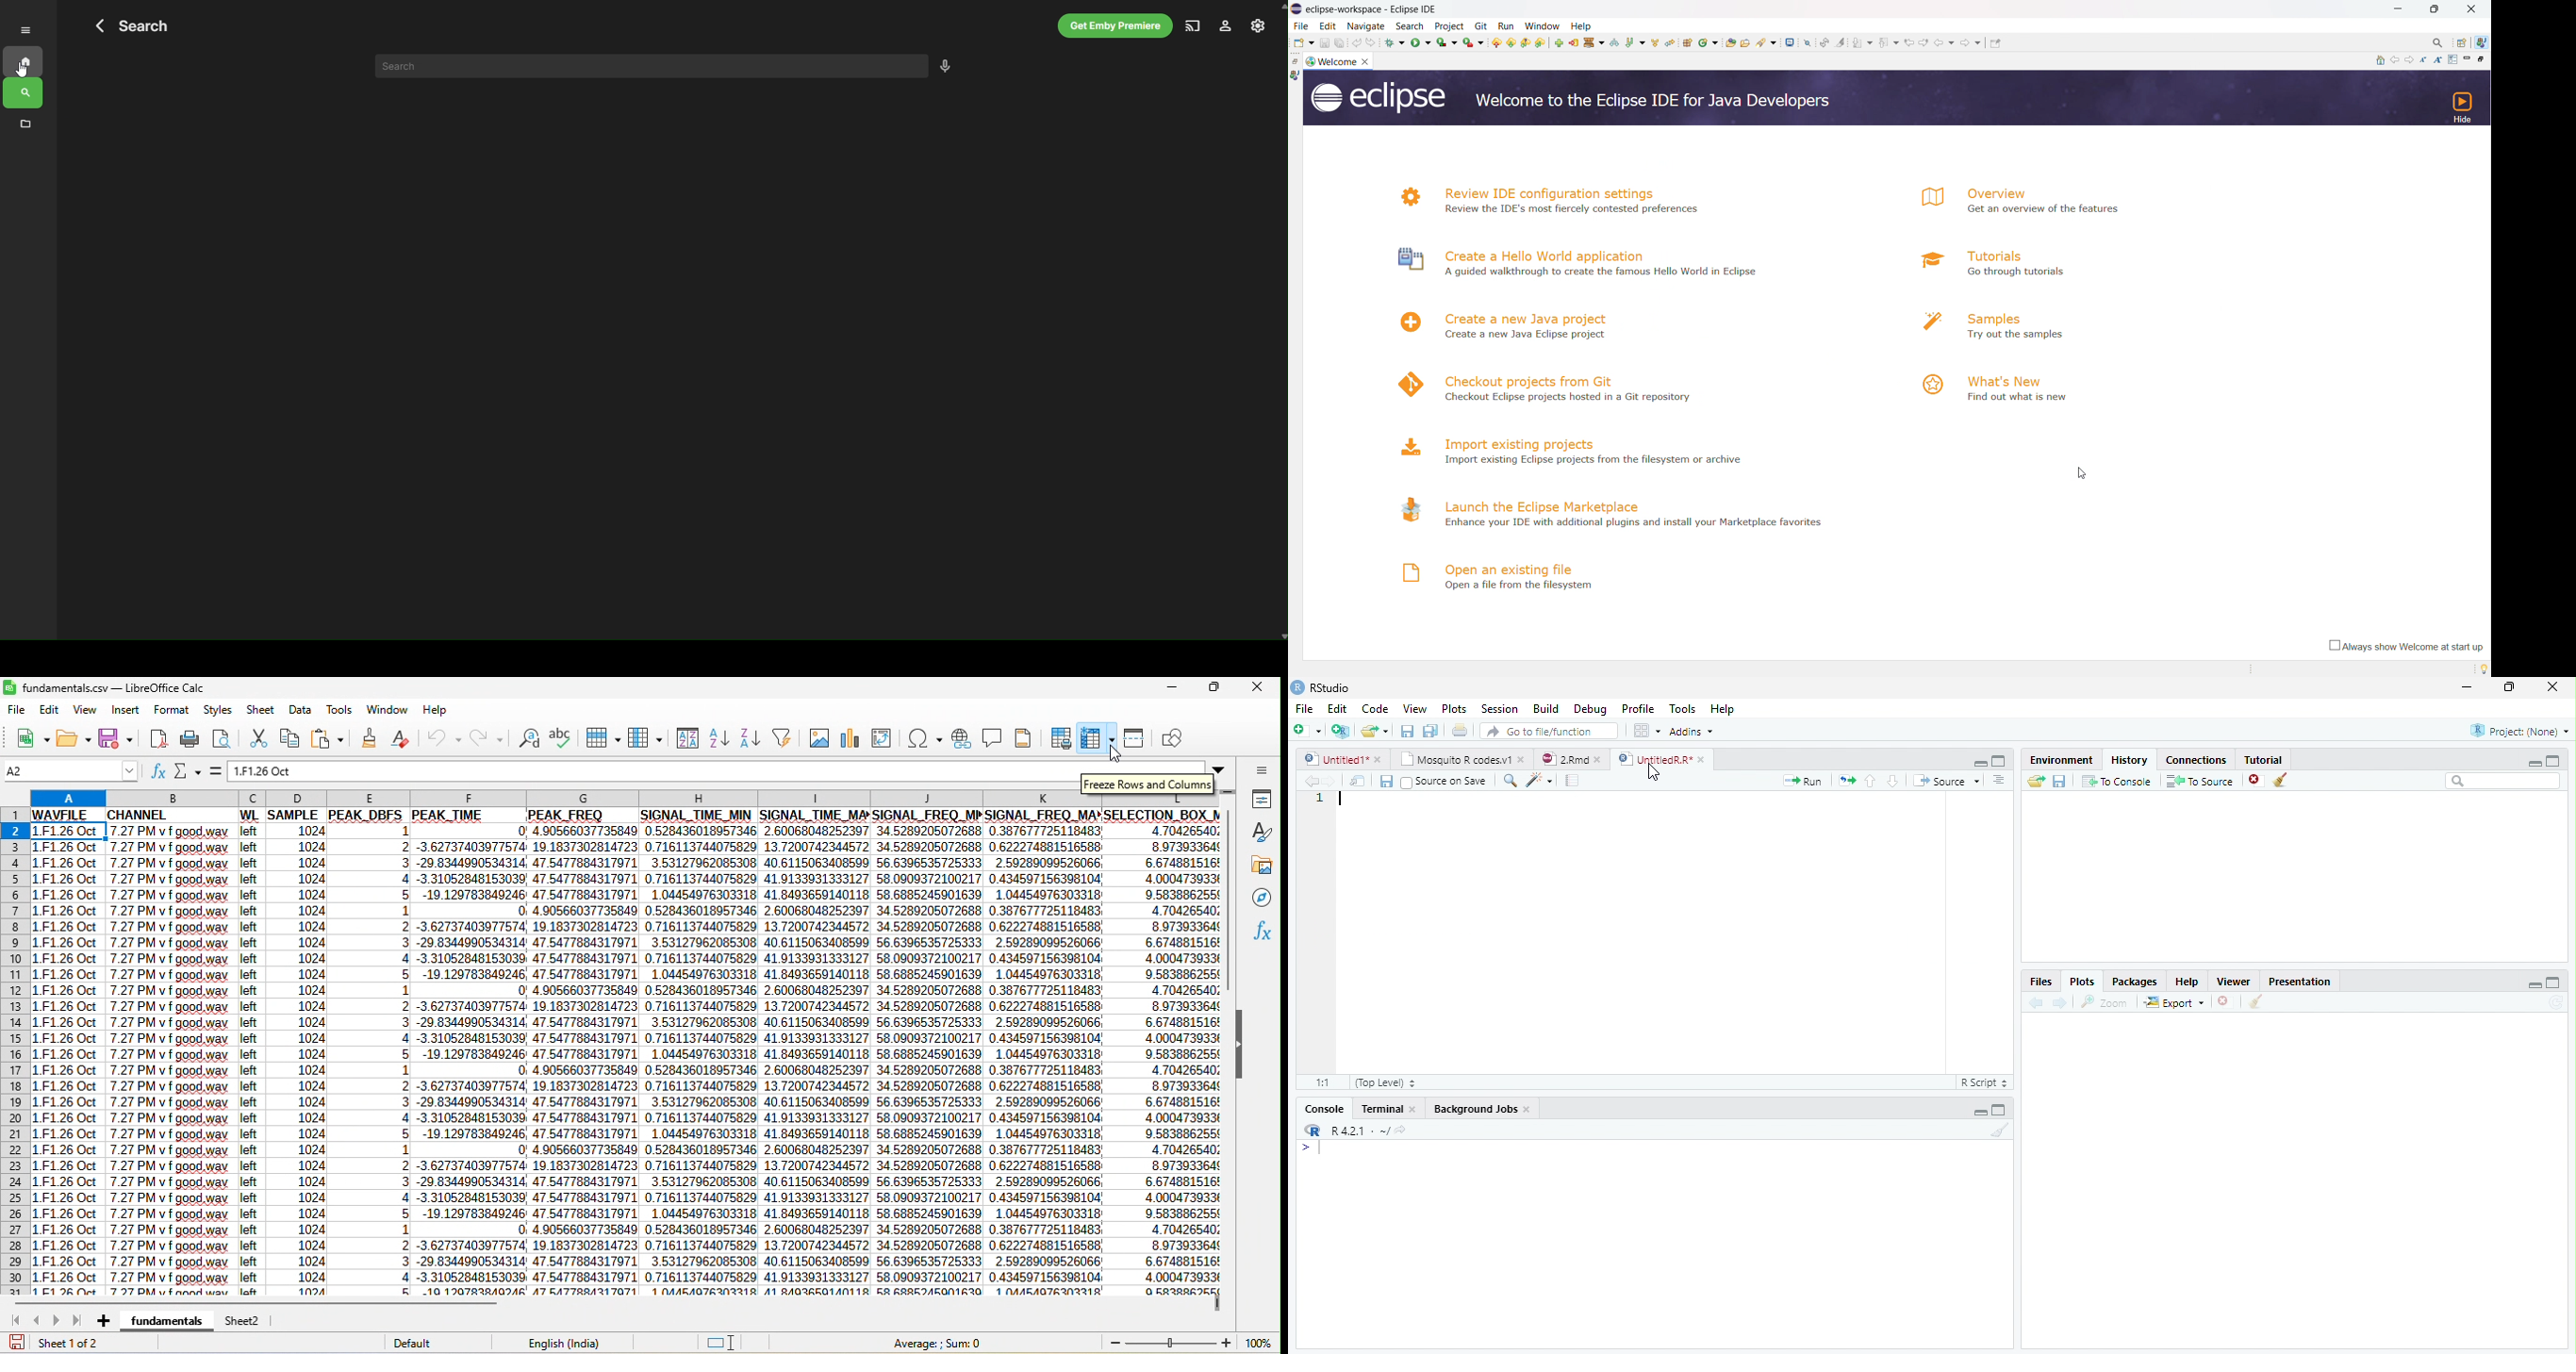 This screenshot has height=1372, width=2576. Describe the element at coordinates (1892, 781) in the screenshot. I see `Go to next section/chunk` at that location.